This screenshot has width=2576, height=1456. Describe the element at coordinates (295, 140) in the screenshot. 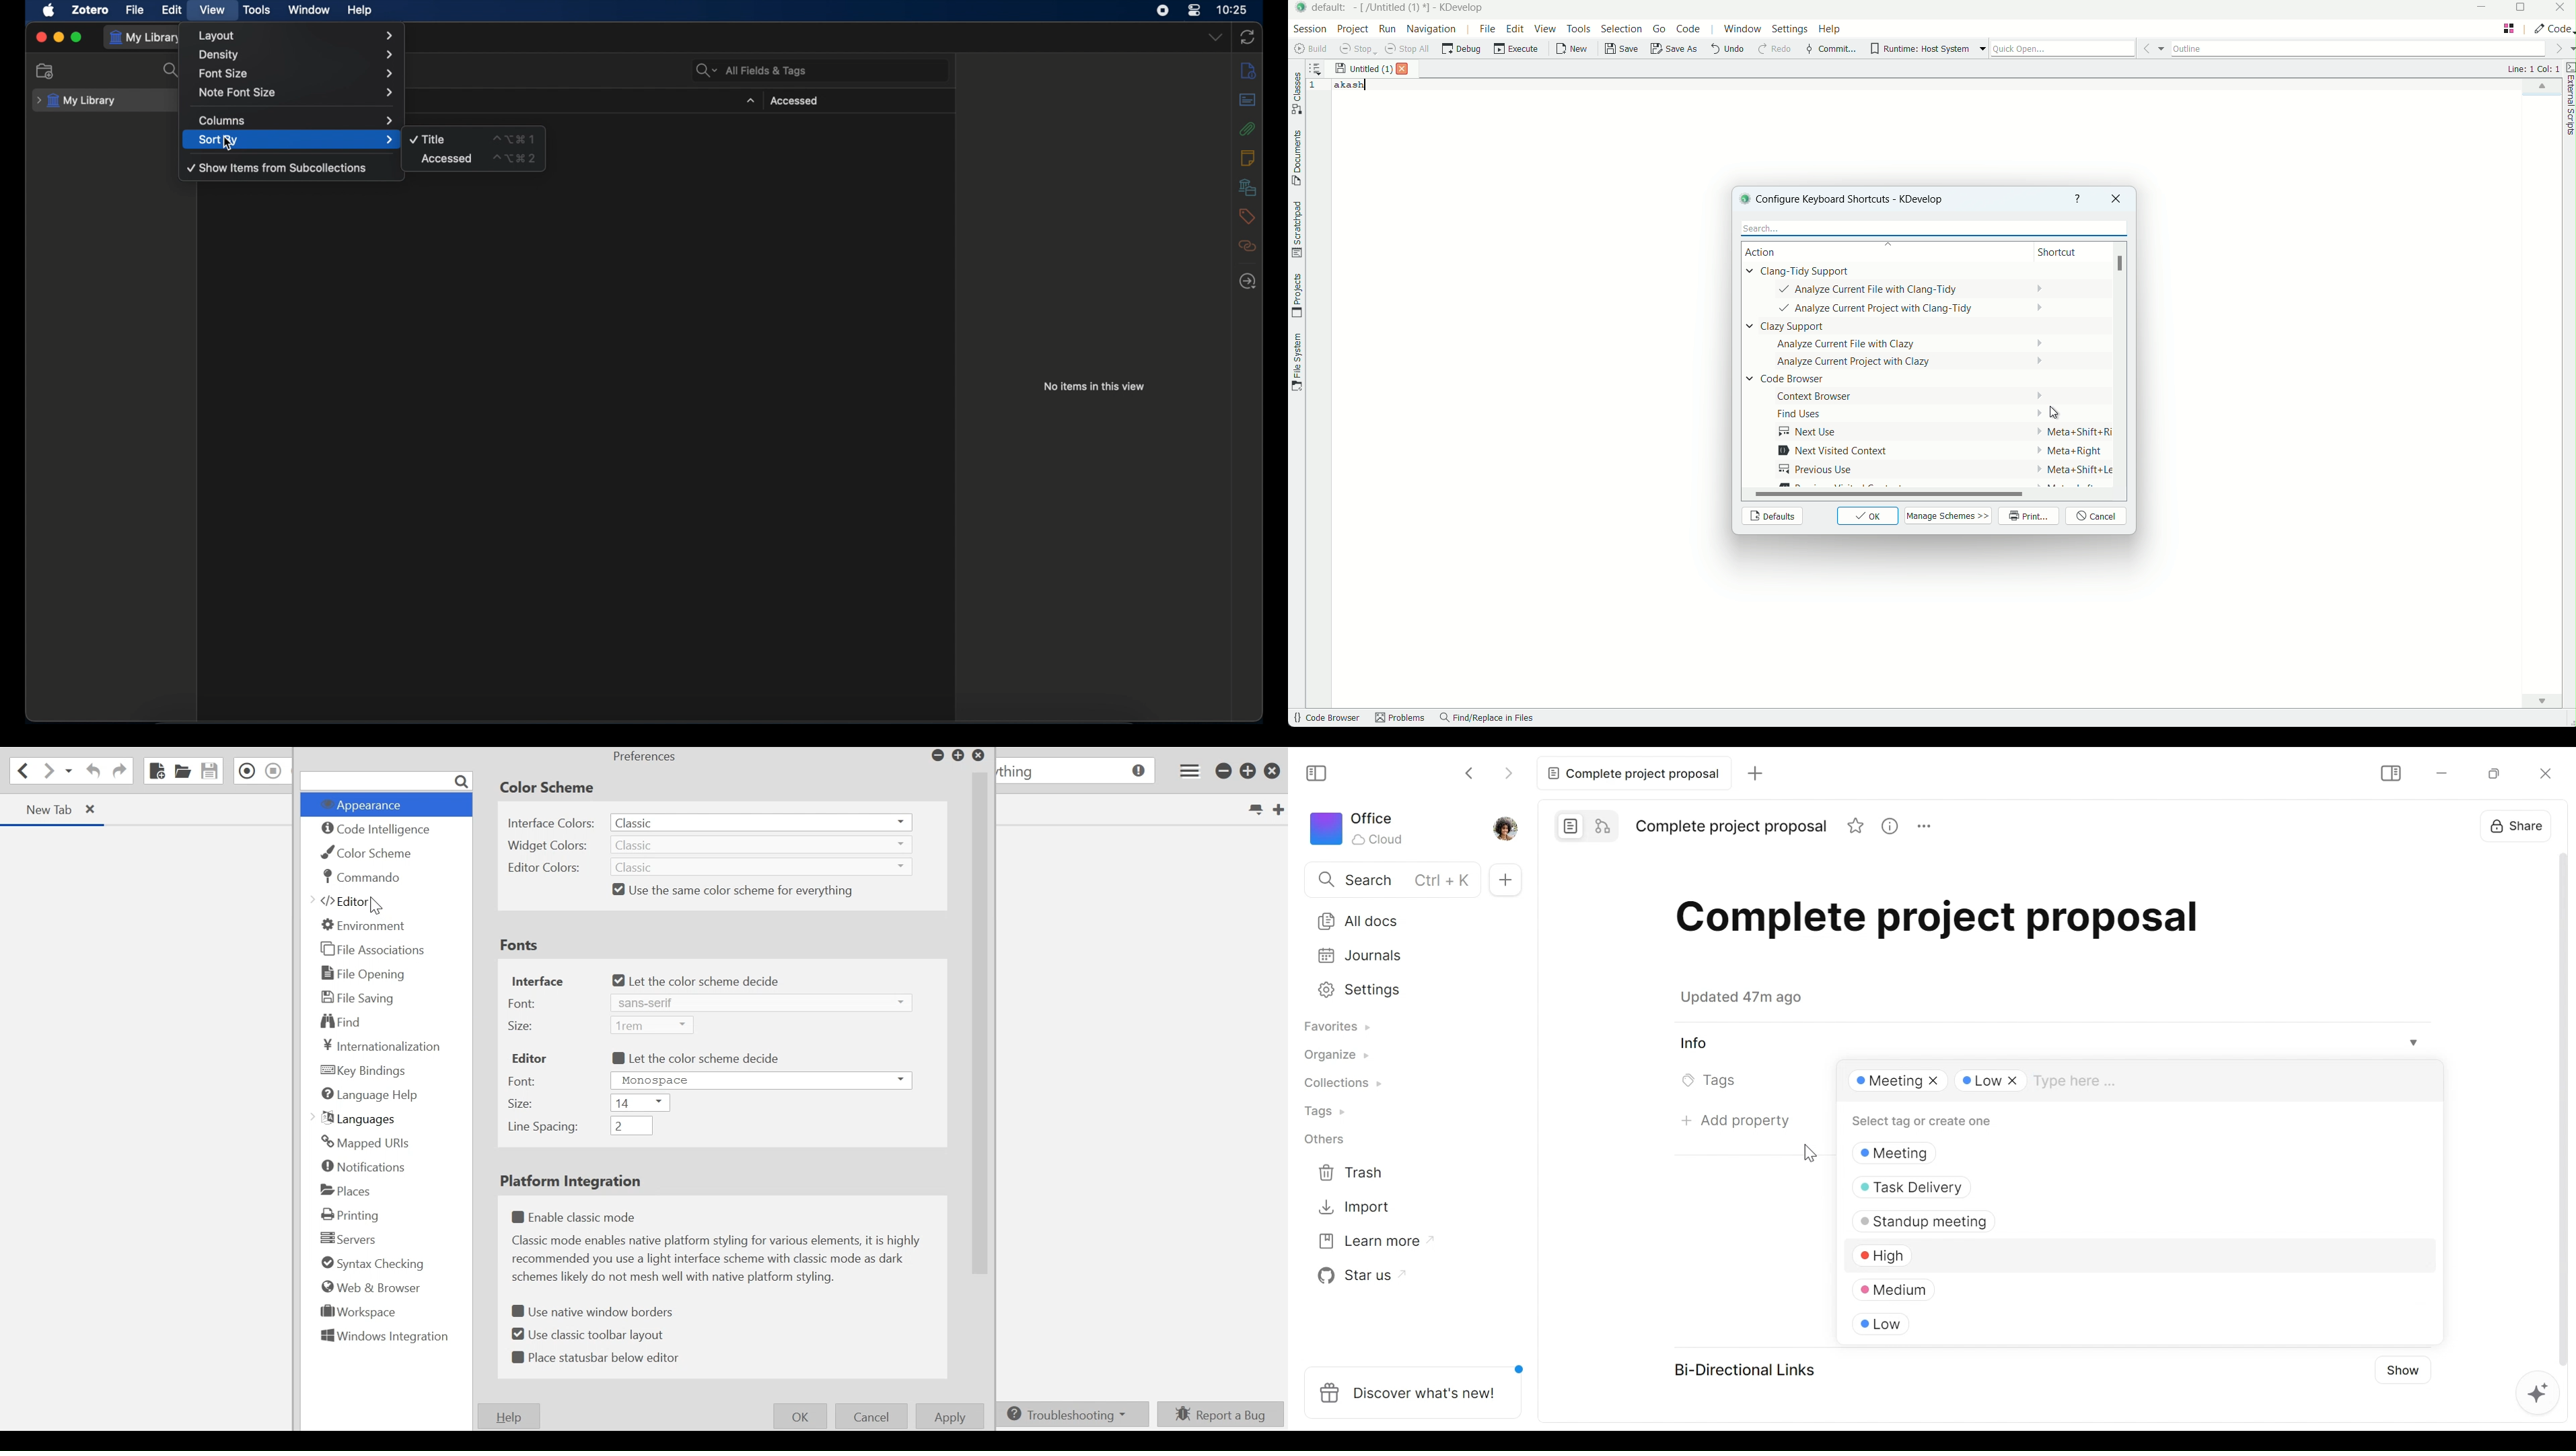

I see `sort by` at that location.